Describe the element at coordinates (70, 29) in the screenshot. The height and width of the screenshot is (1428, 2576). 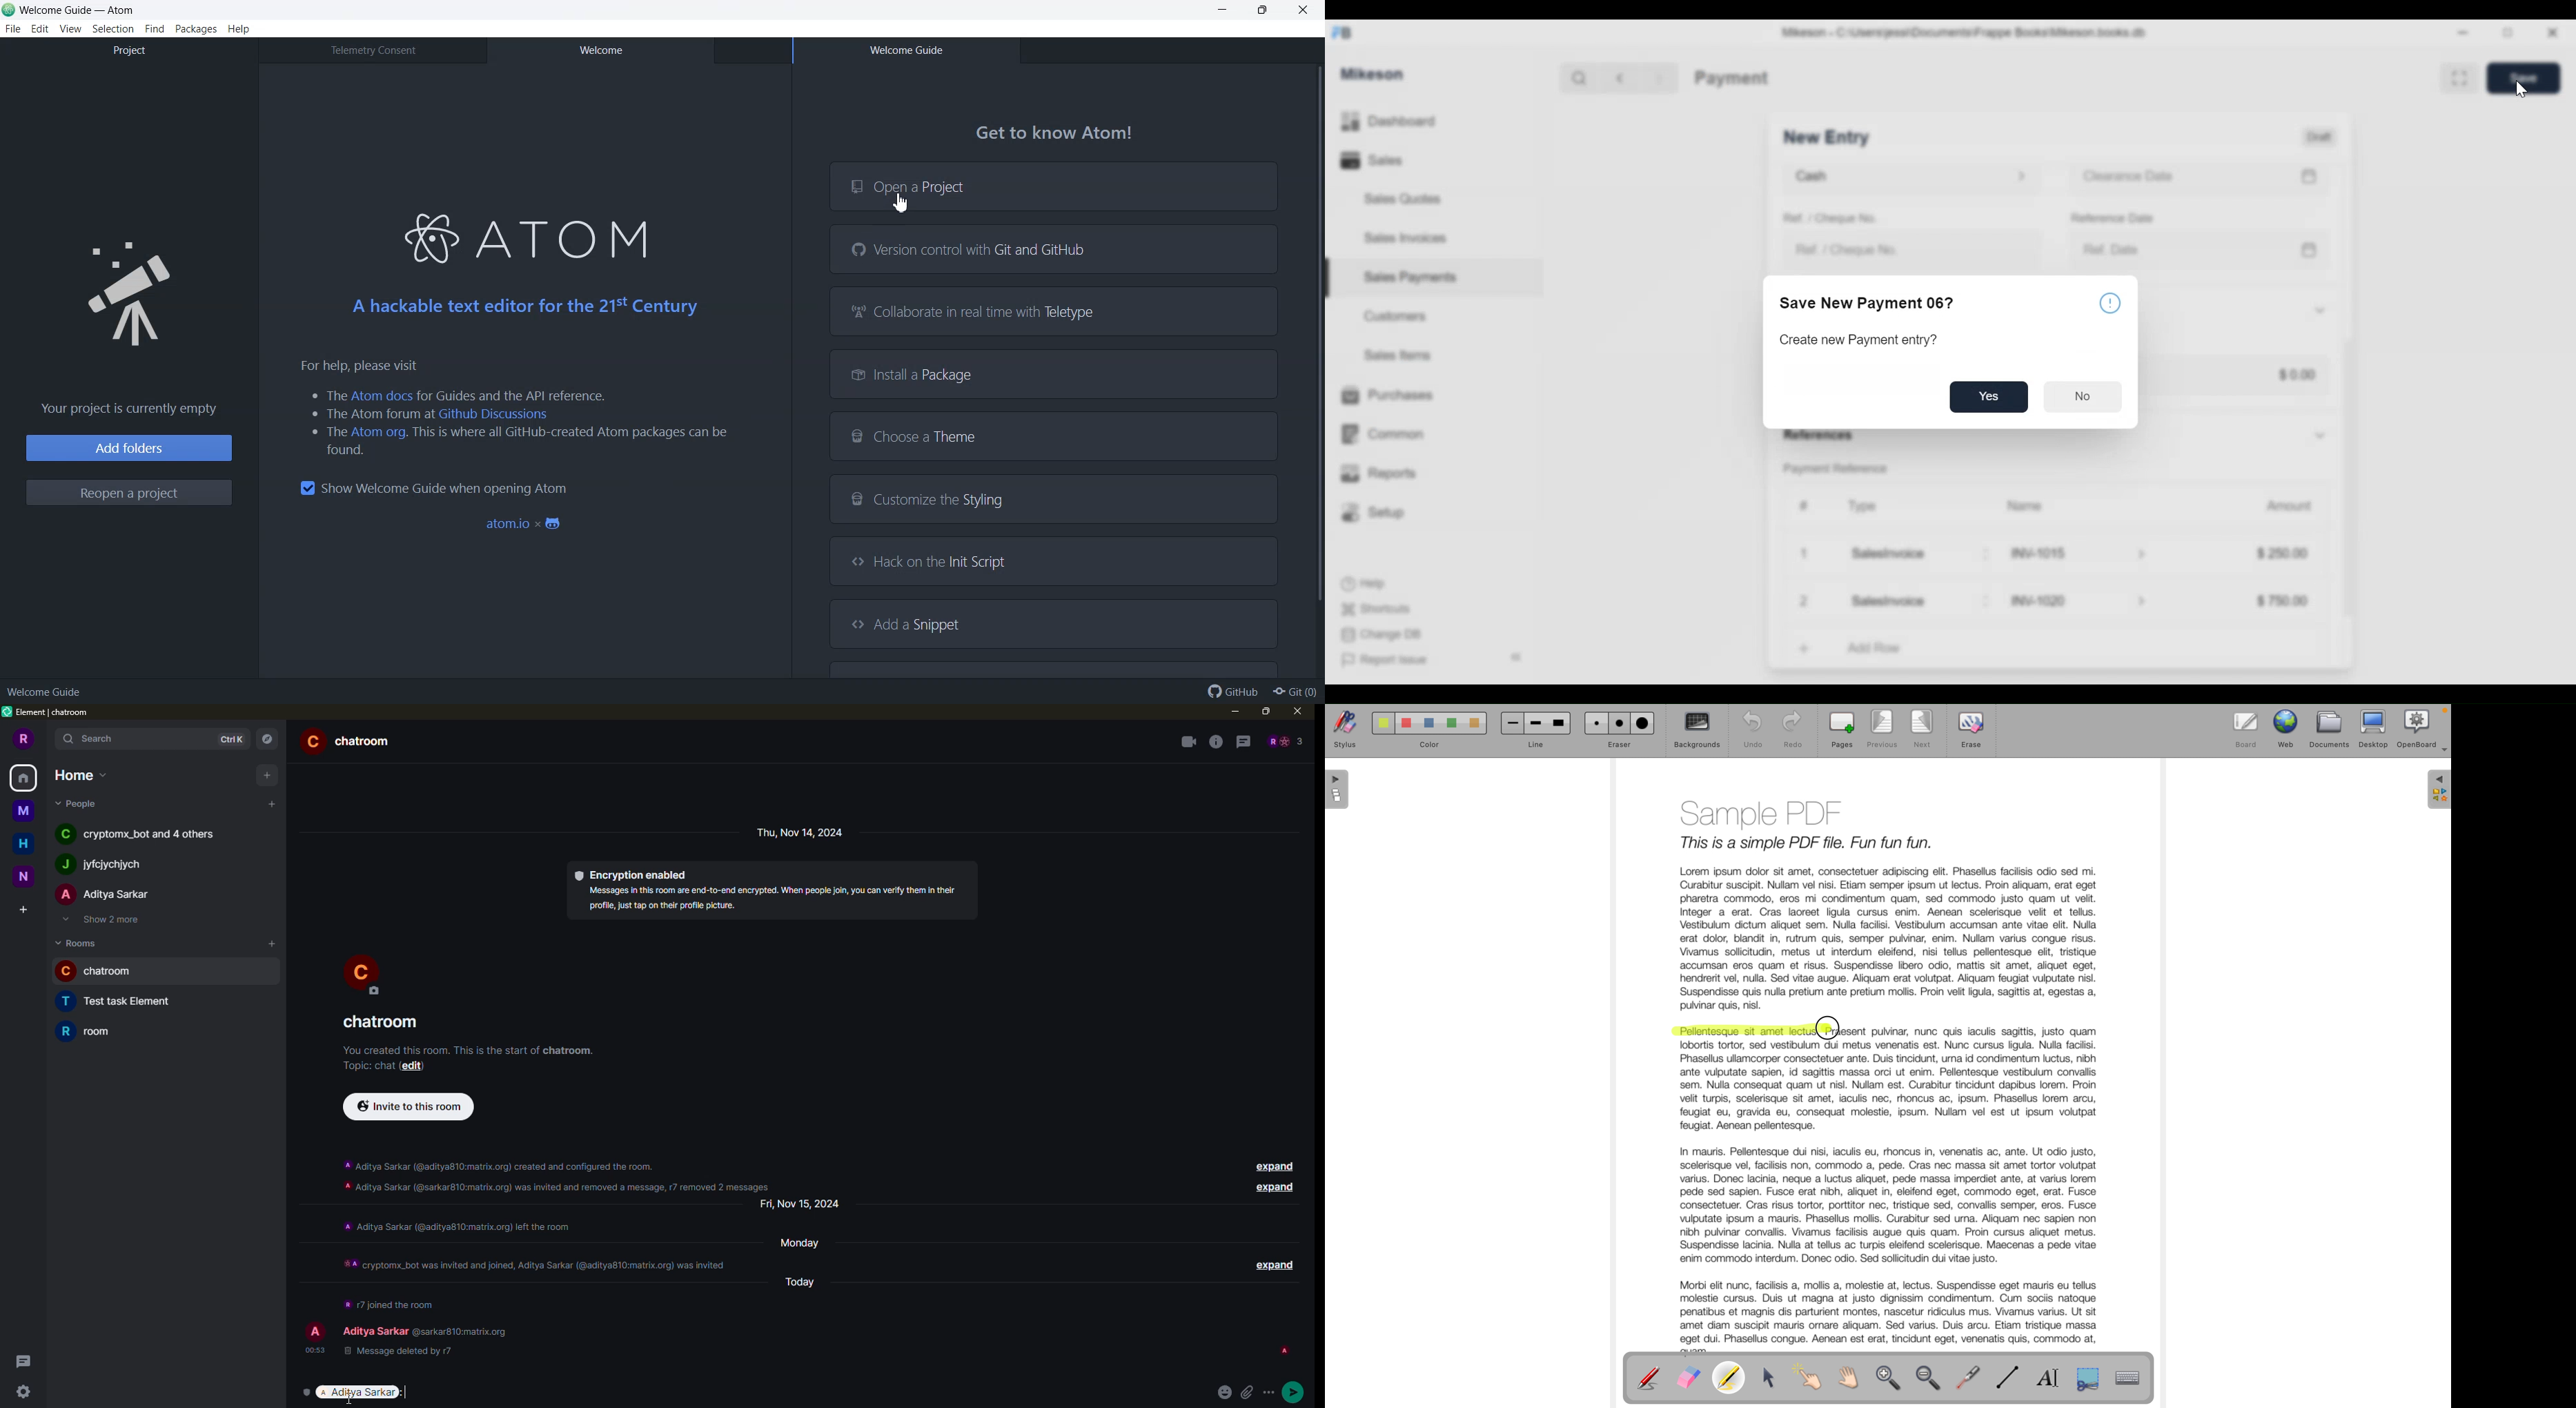
I see `View` at that location.